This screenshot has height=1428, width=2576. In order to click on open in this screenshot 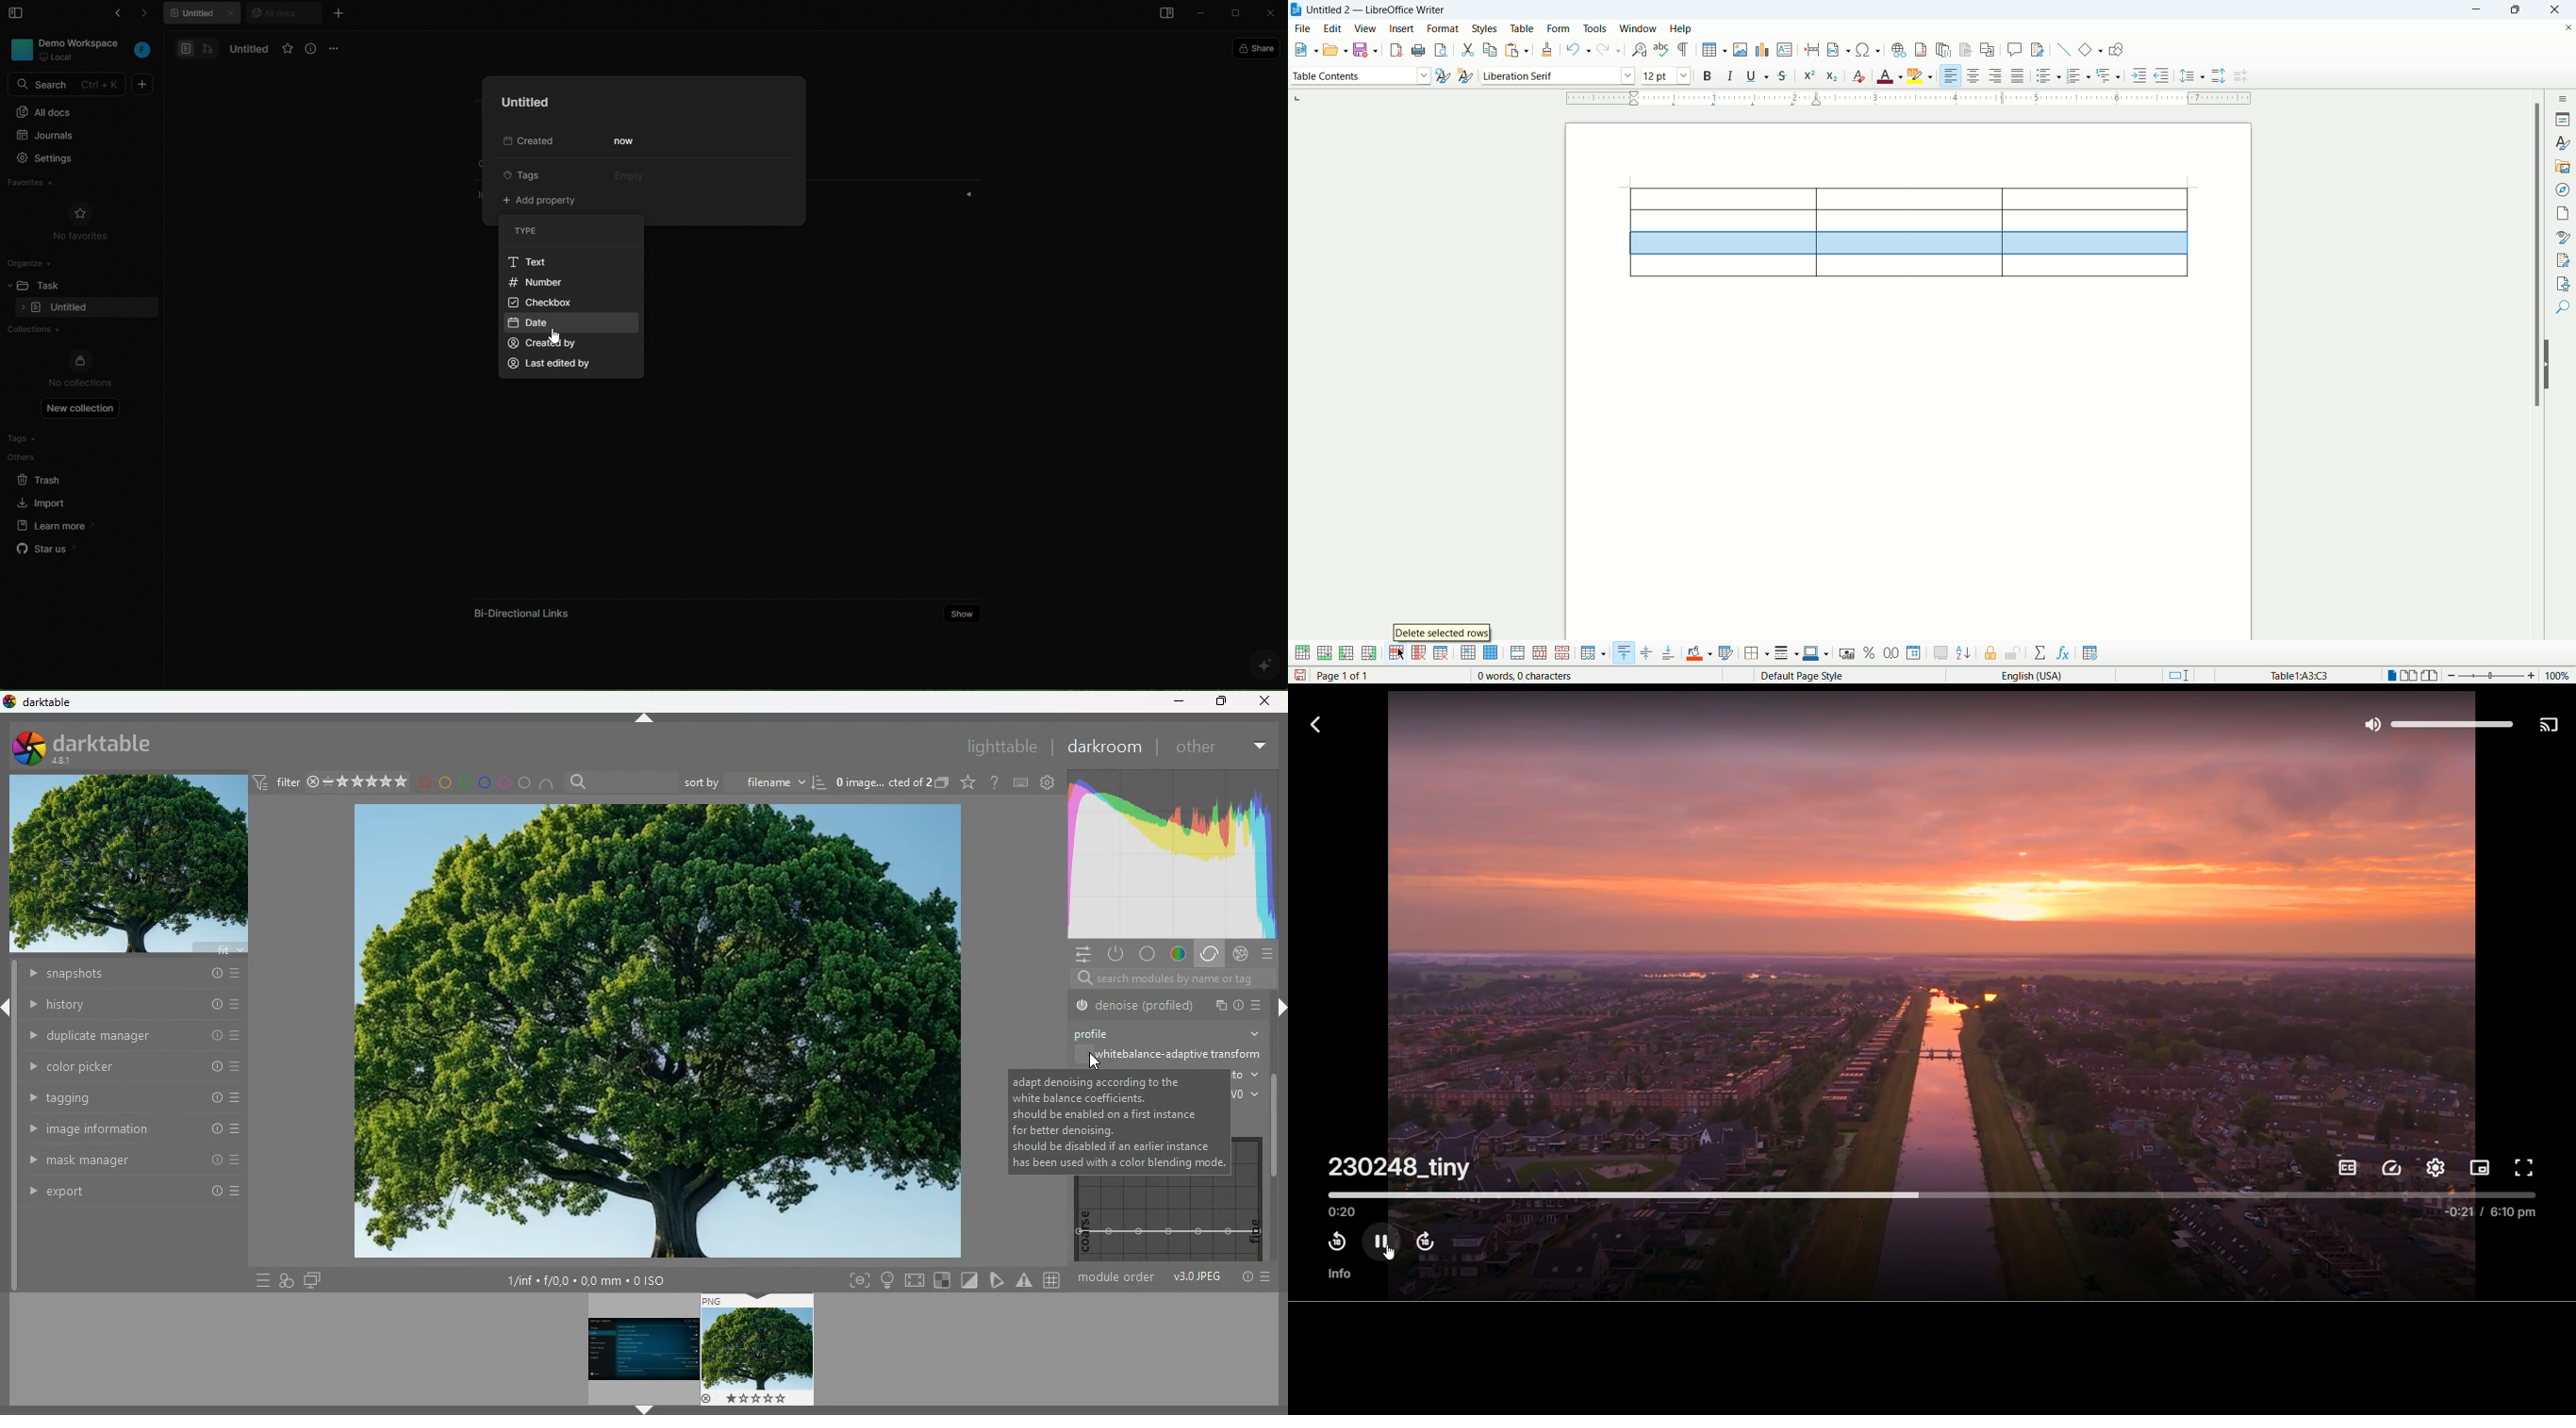, I will do `click(1336, 51)`.